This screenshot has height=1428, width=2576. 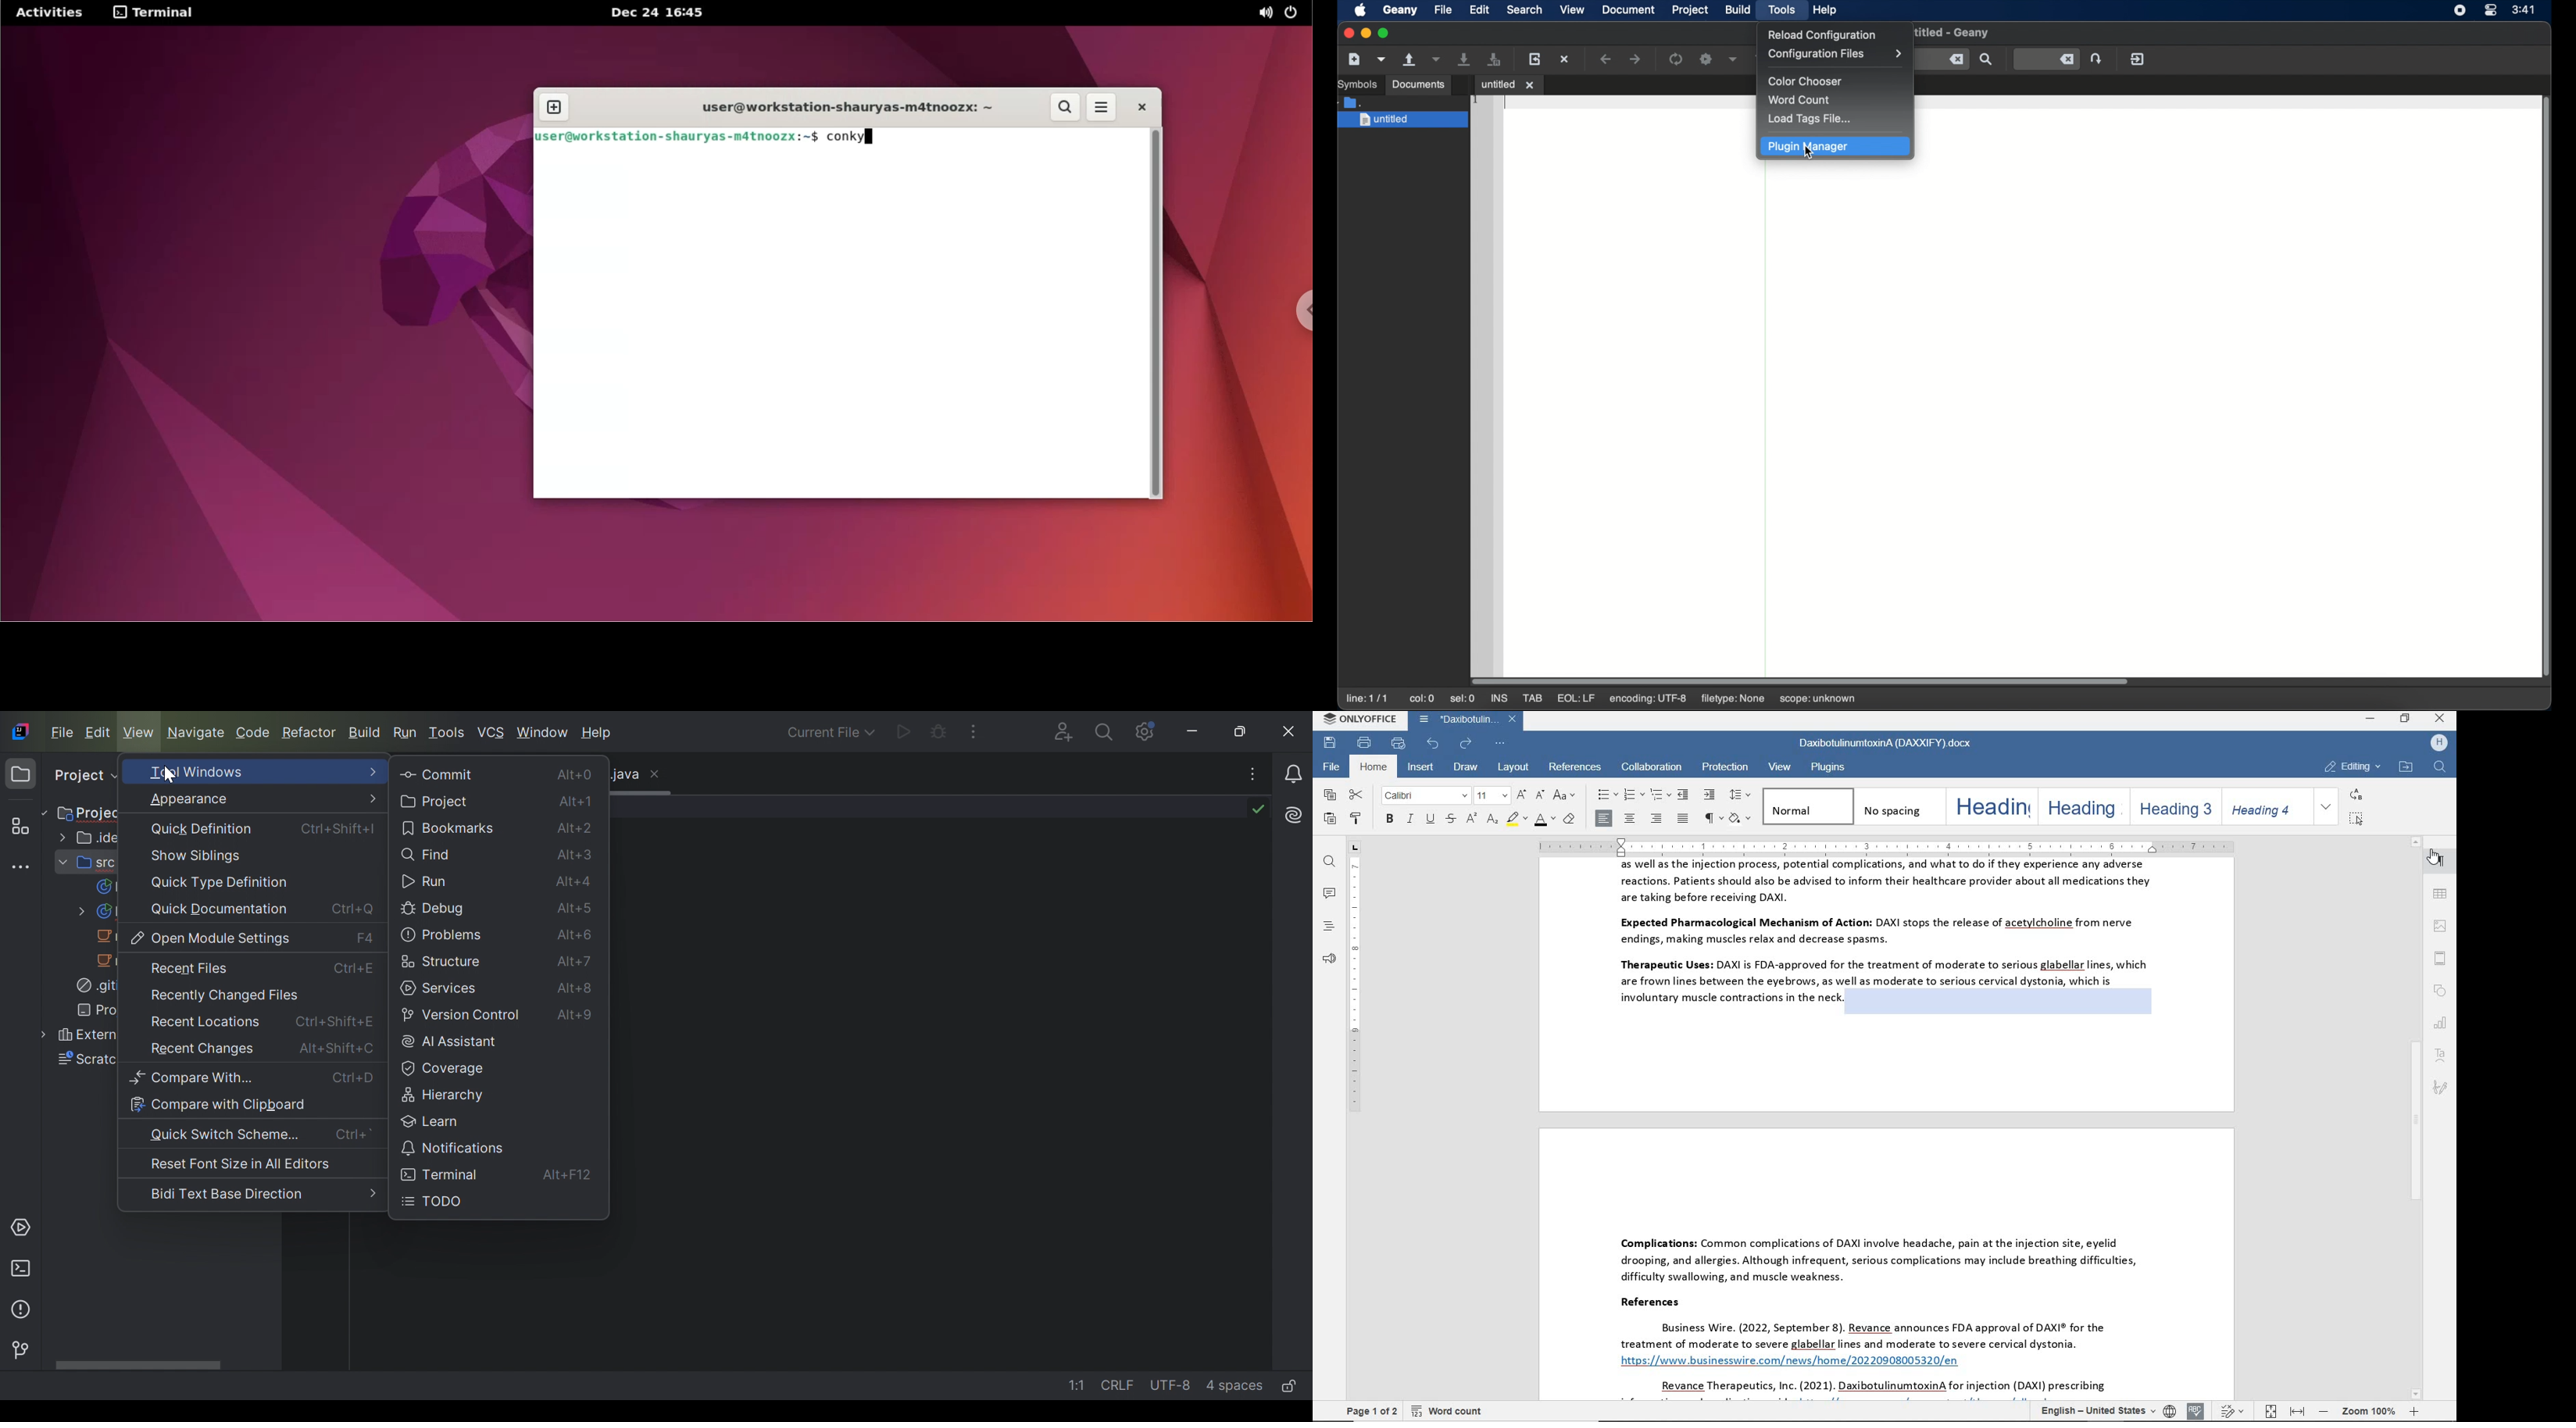 What do you see at coordinates (226, 1194) in the screenshot?
I see `Bidi text base direction` at bounding box center [226, 1194].